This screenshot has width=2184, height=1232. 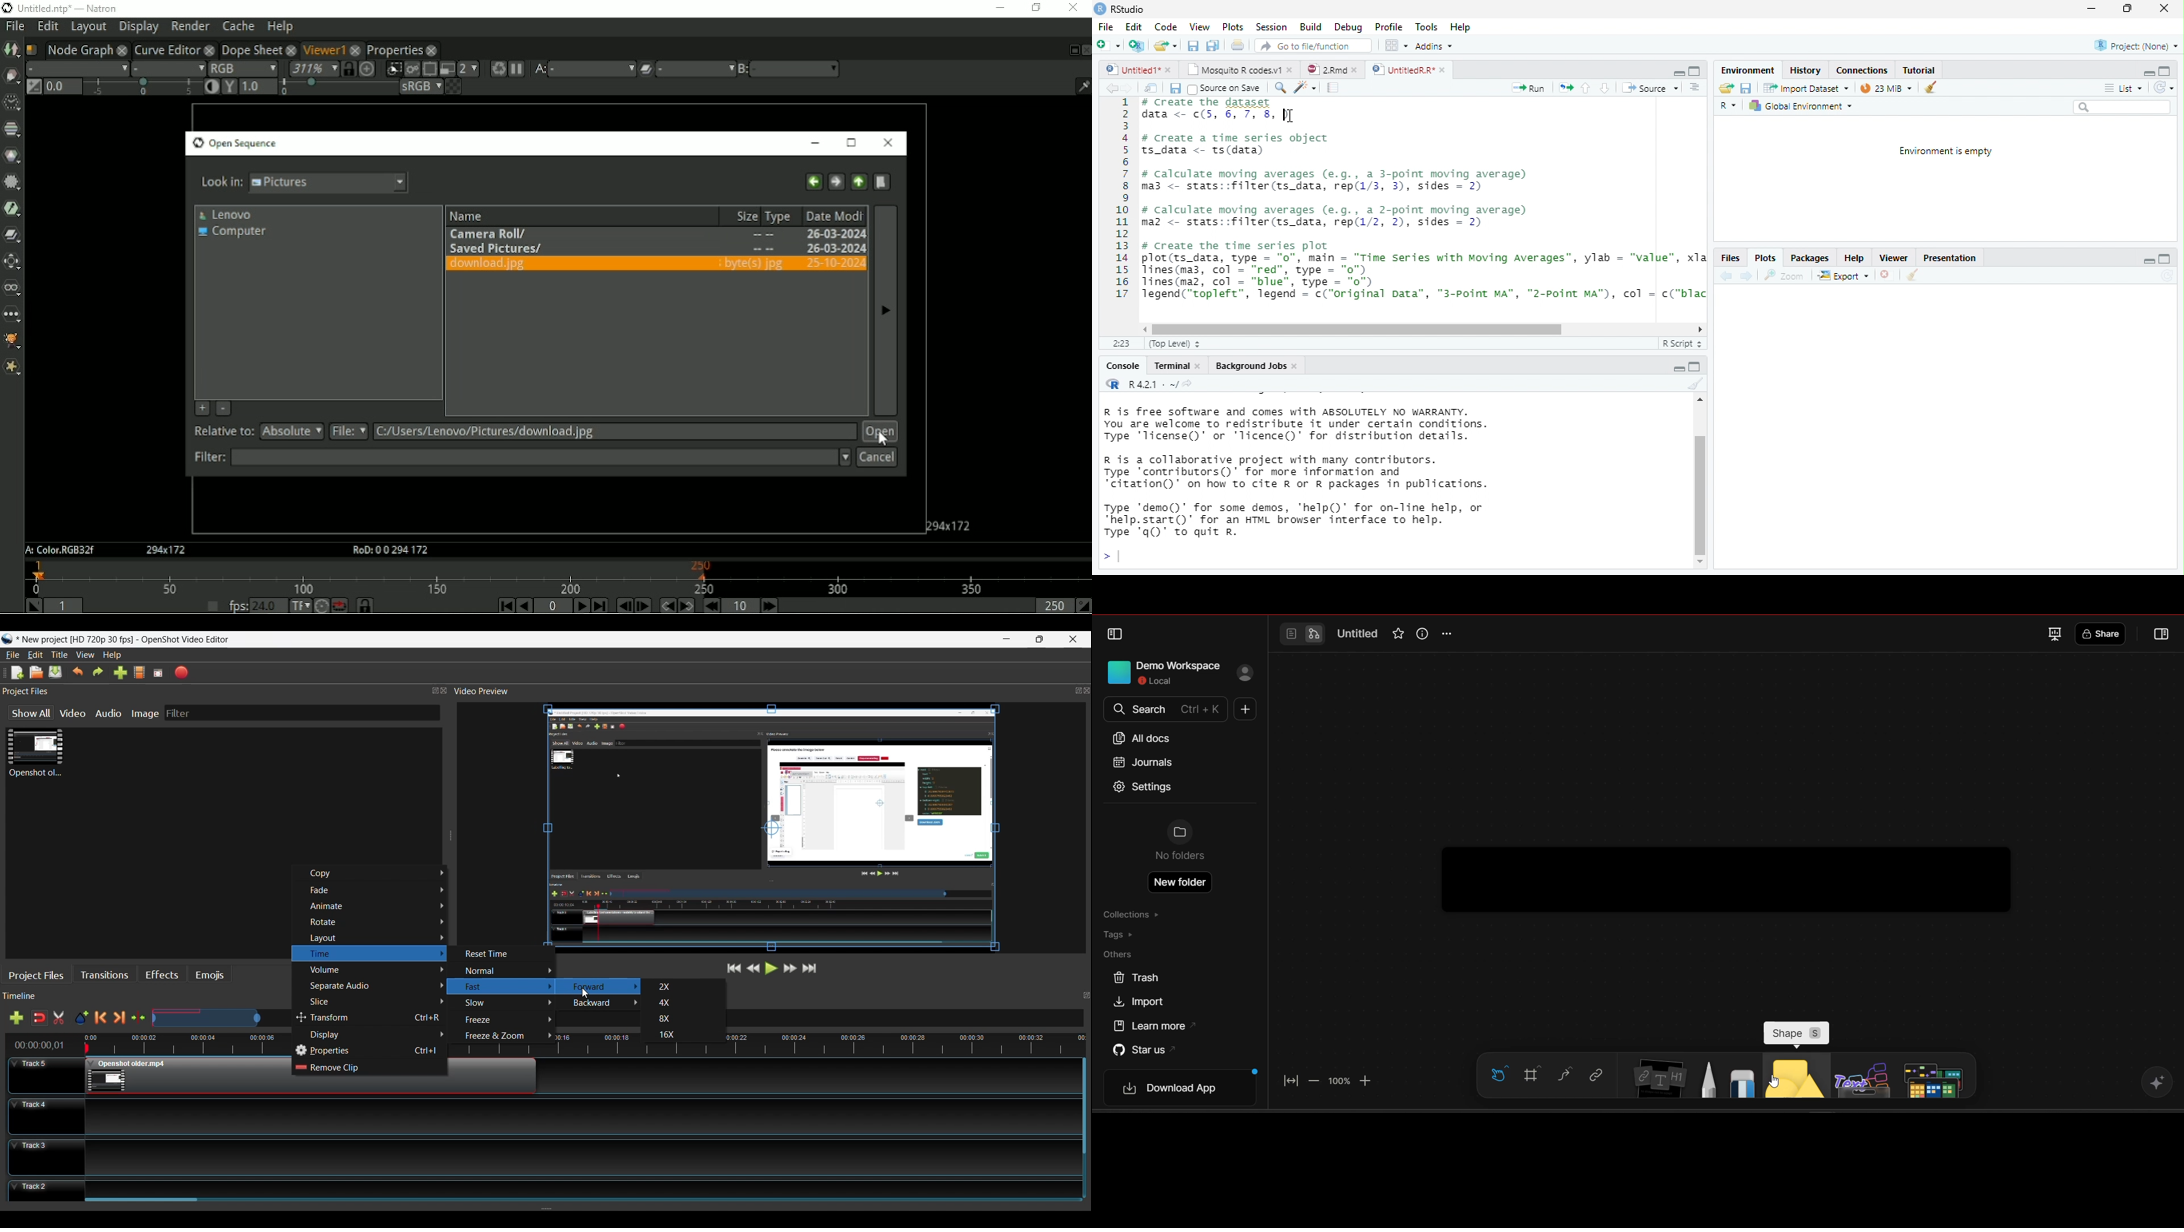 I want to click on code tool, so click(x=1306, y=87).